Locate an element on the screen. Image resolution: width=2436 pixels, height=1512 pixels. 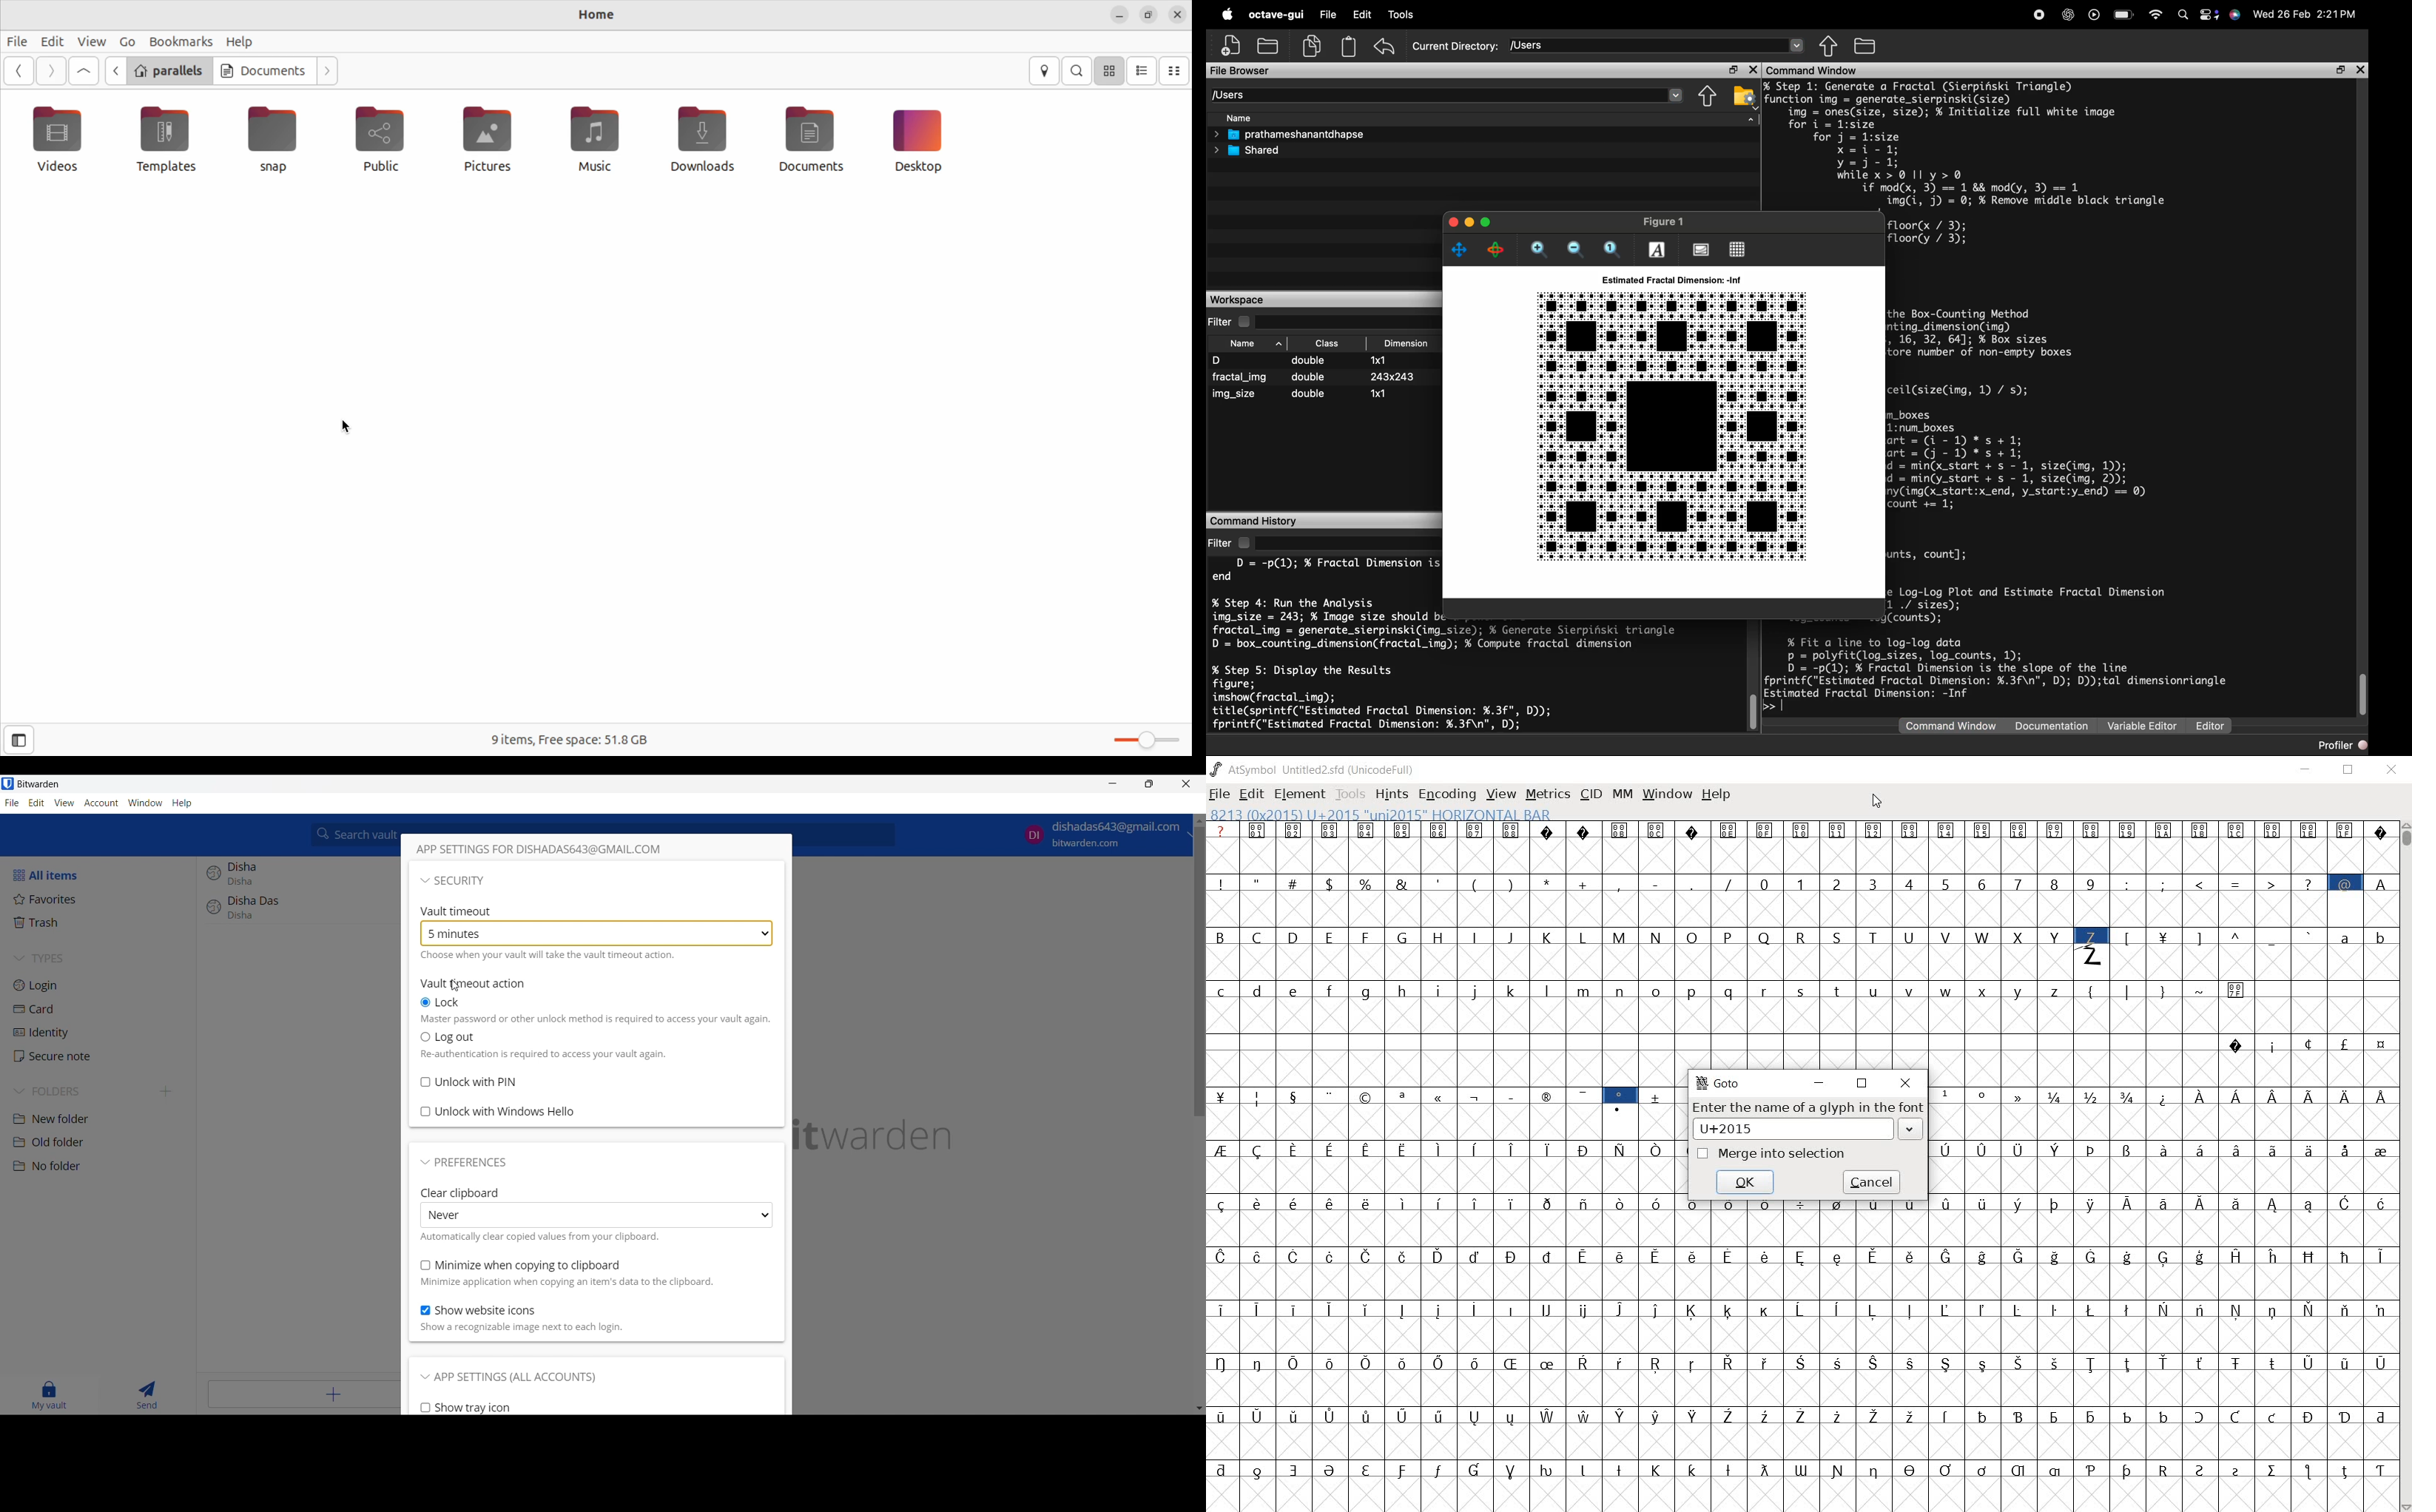
Identity is located at coordinates (100, 1034).